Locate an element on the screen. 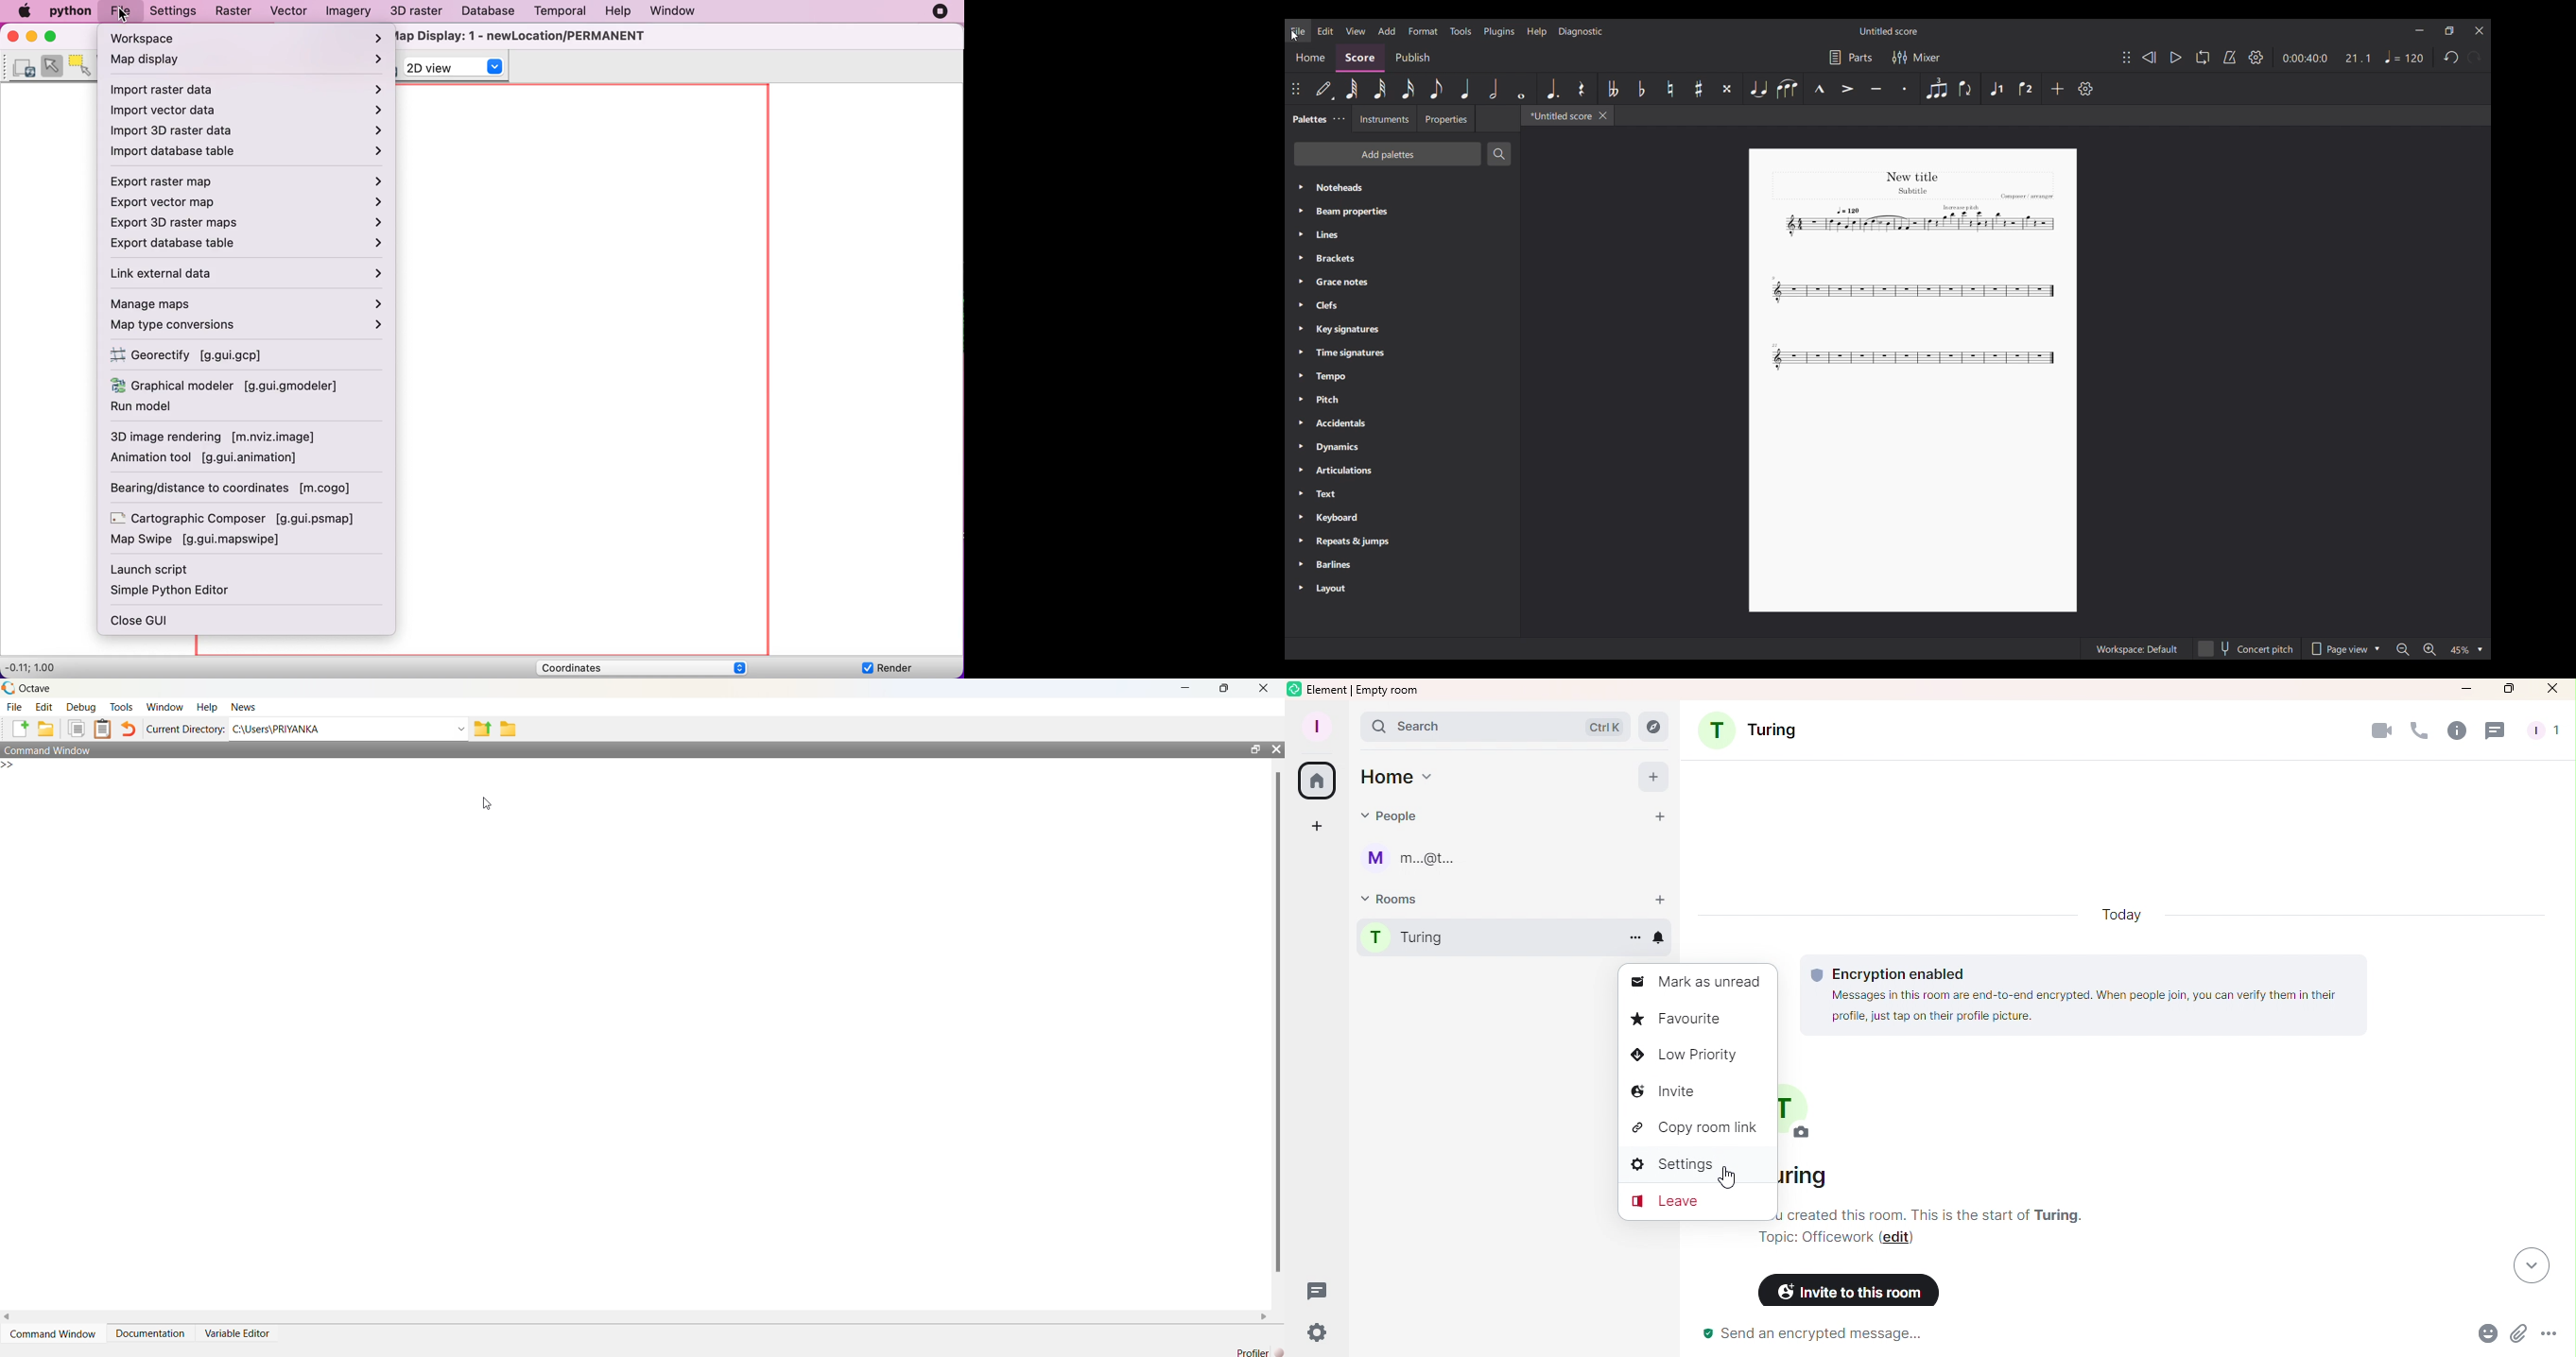 Image resolution: width=2576 pixels, height=1372 pixels. Parts settings is located at coordinates (1852, 57).